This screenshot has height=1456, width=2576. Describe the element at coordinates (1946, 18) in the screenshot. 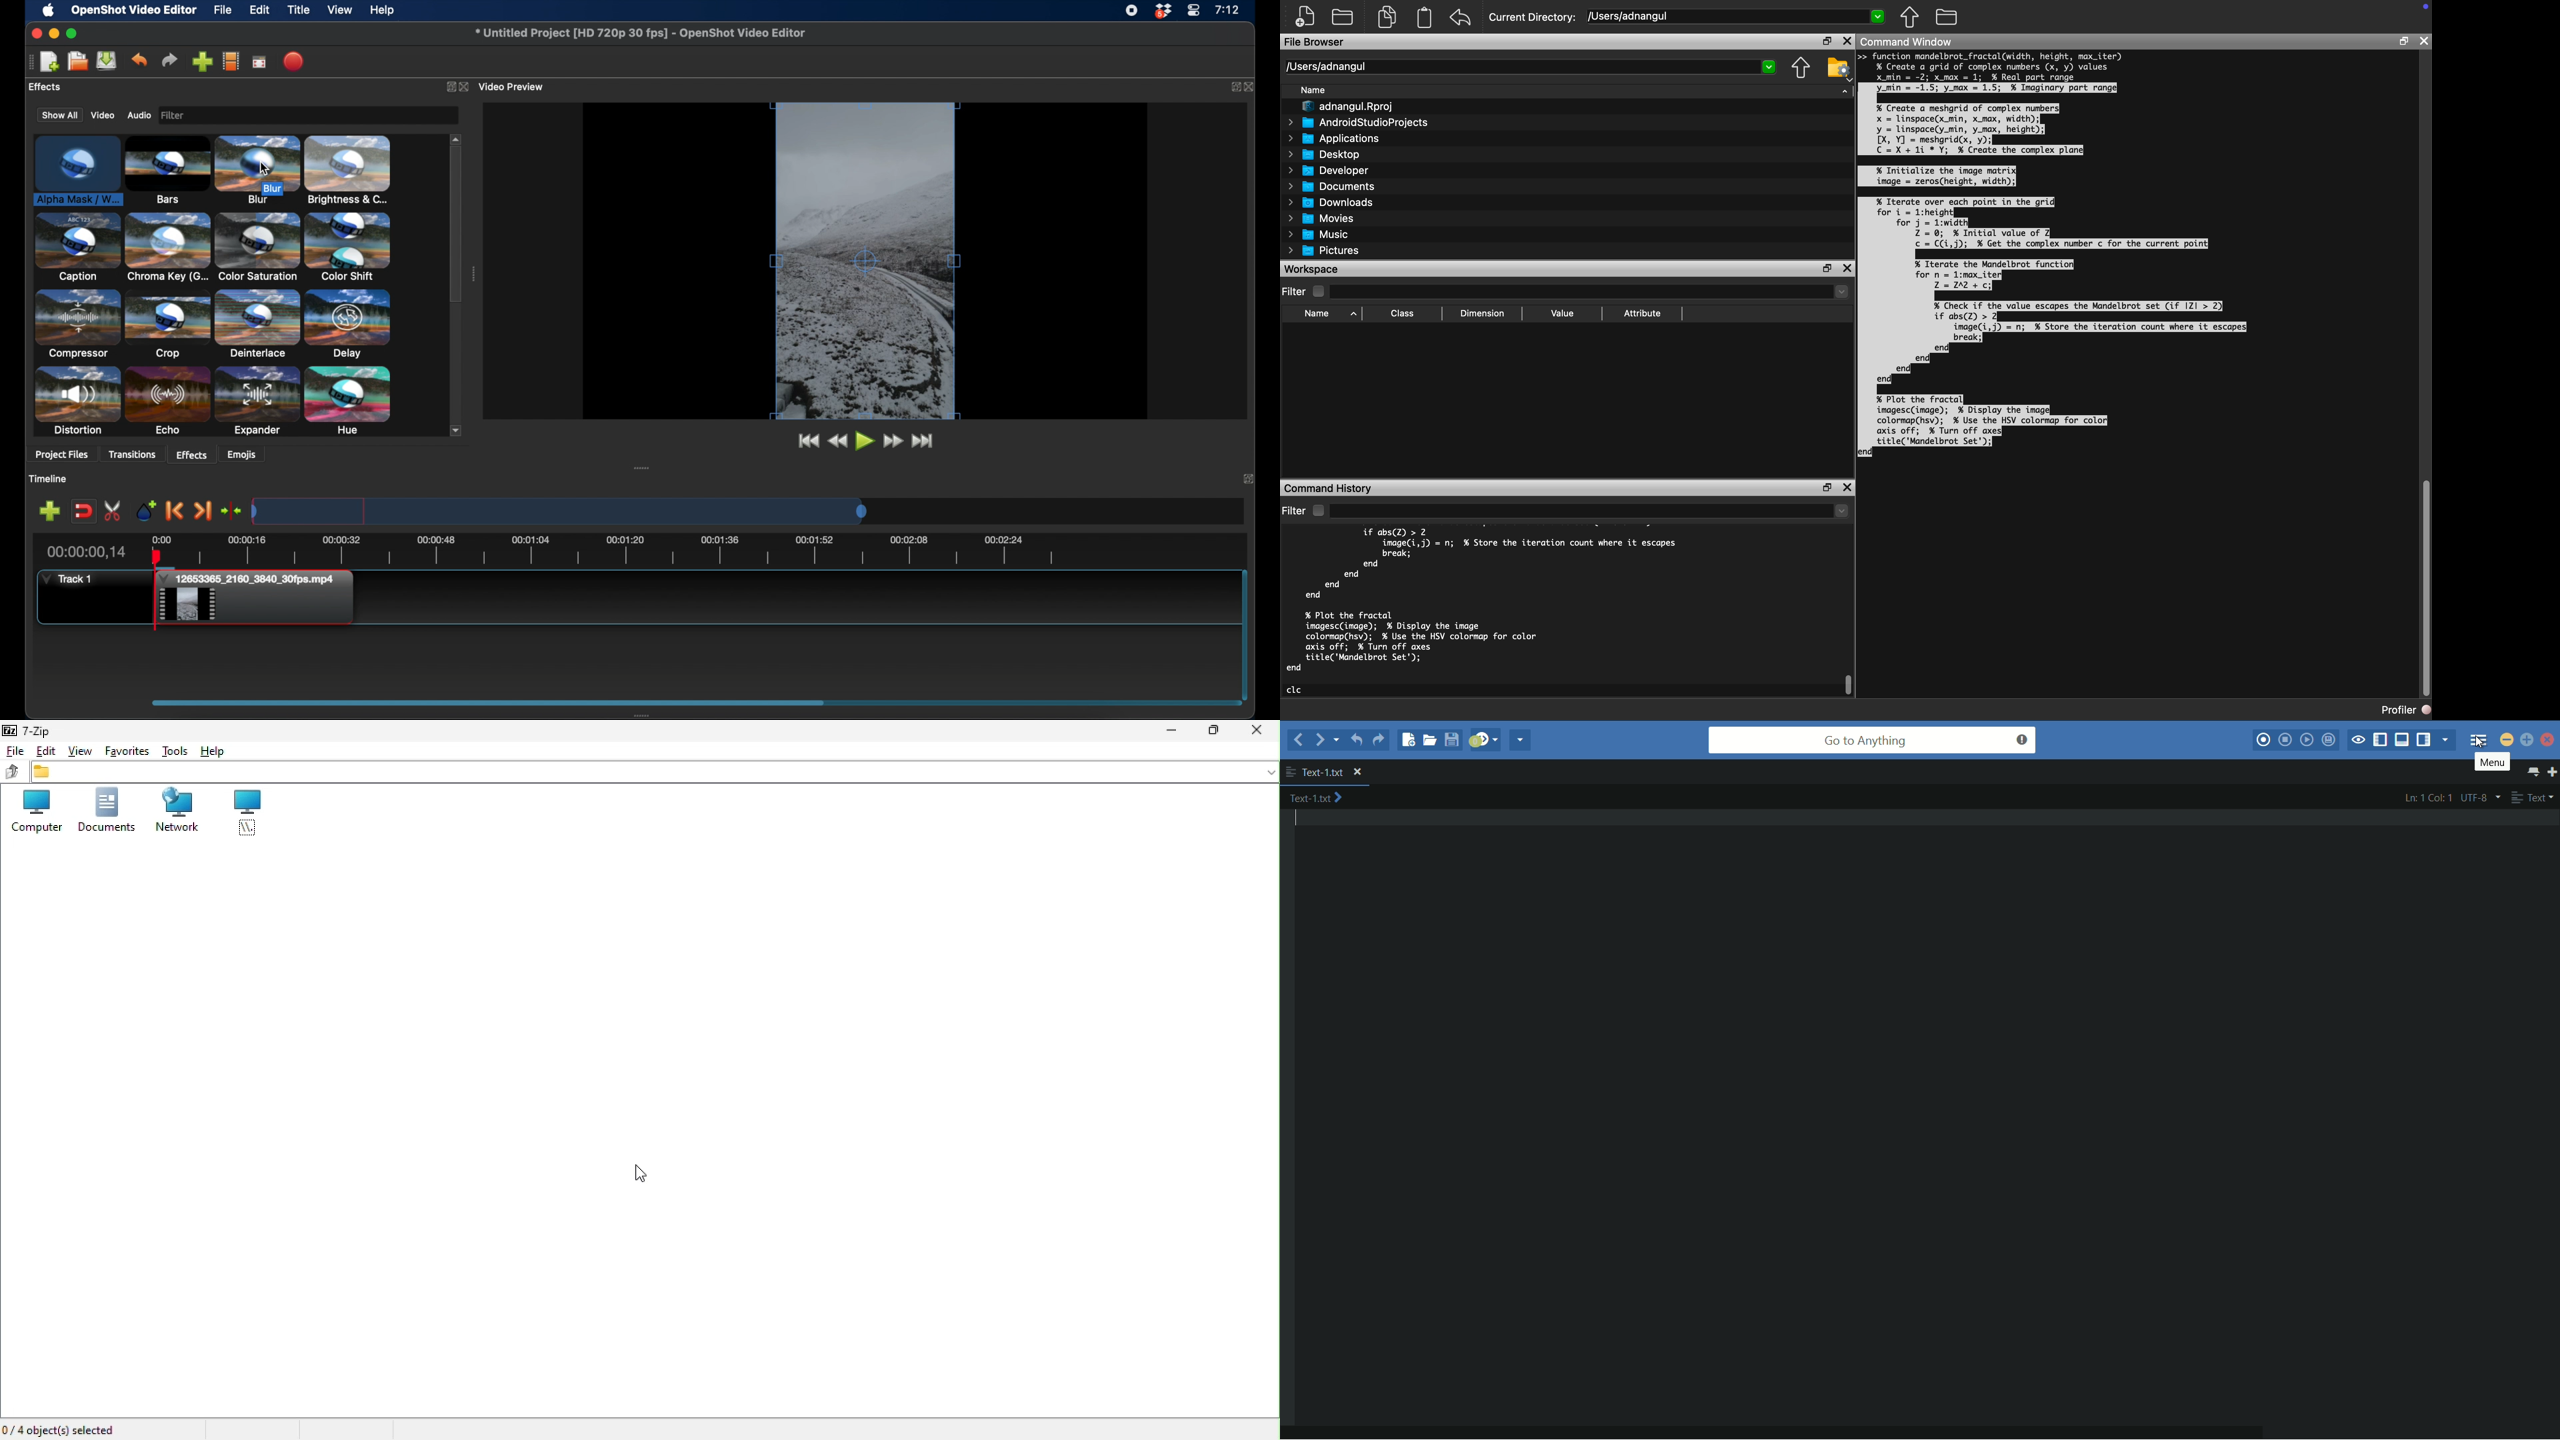

I see `Folder` at that location.